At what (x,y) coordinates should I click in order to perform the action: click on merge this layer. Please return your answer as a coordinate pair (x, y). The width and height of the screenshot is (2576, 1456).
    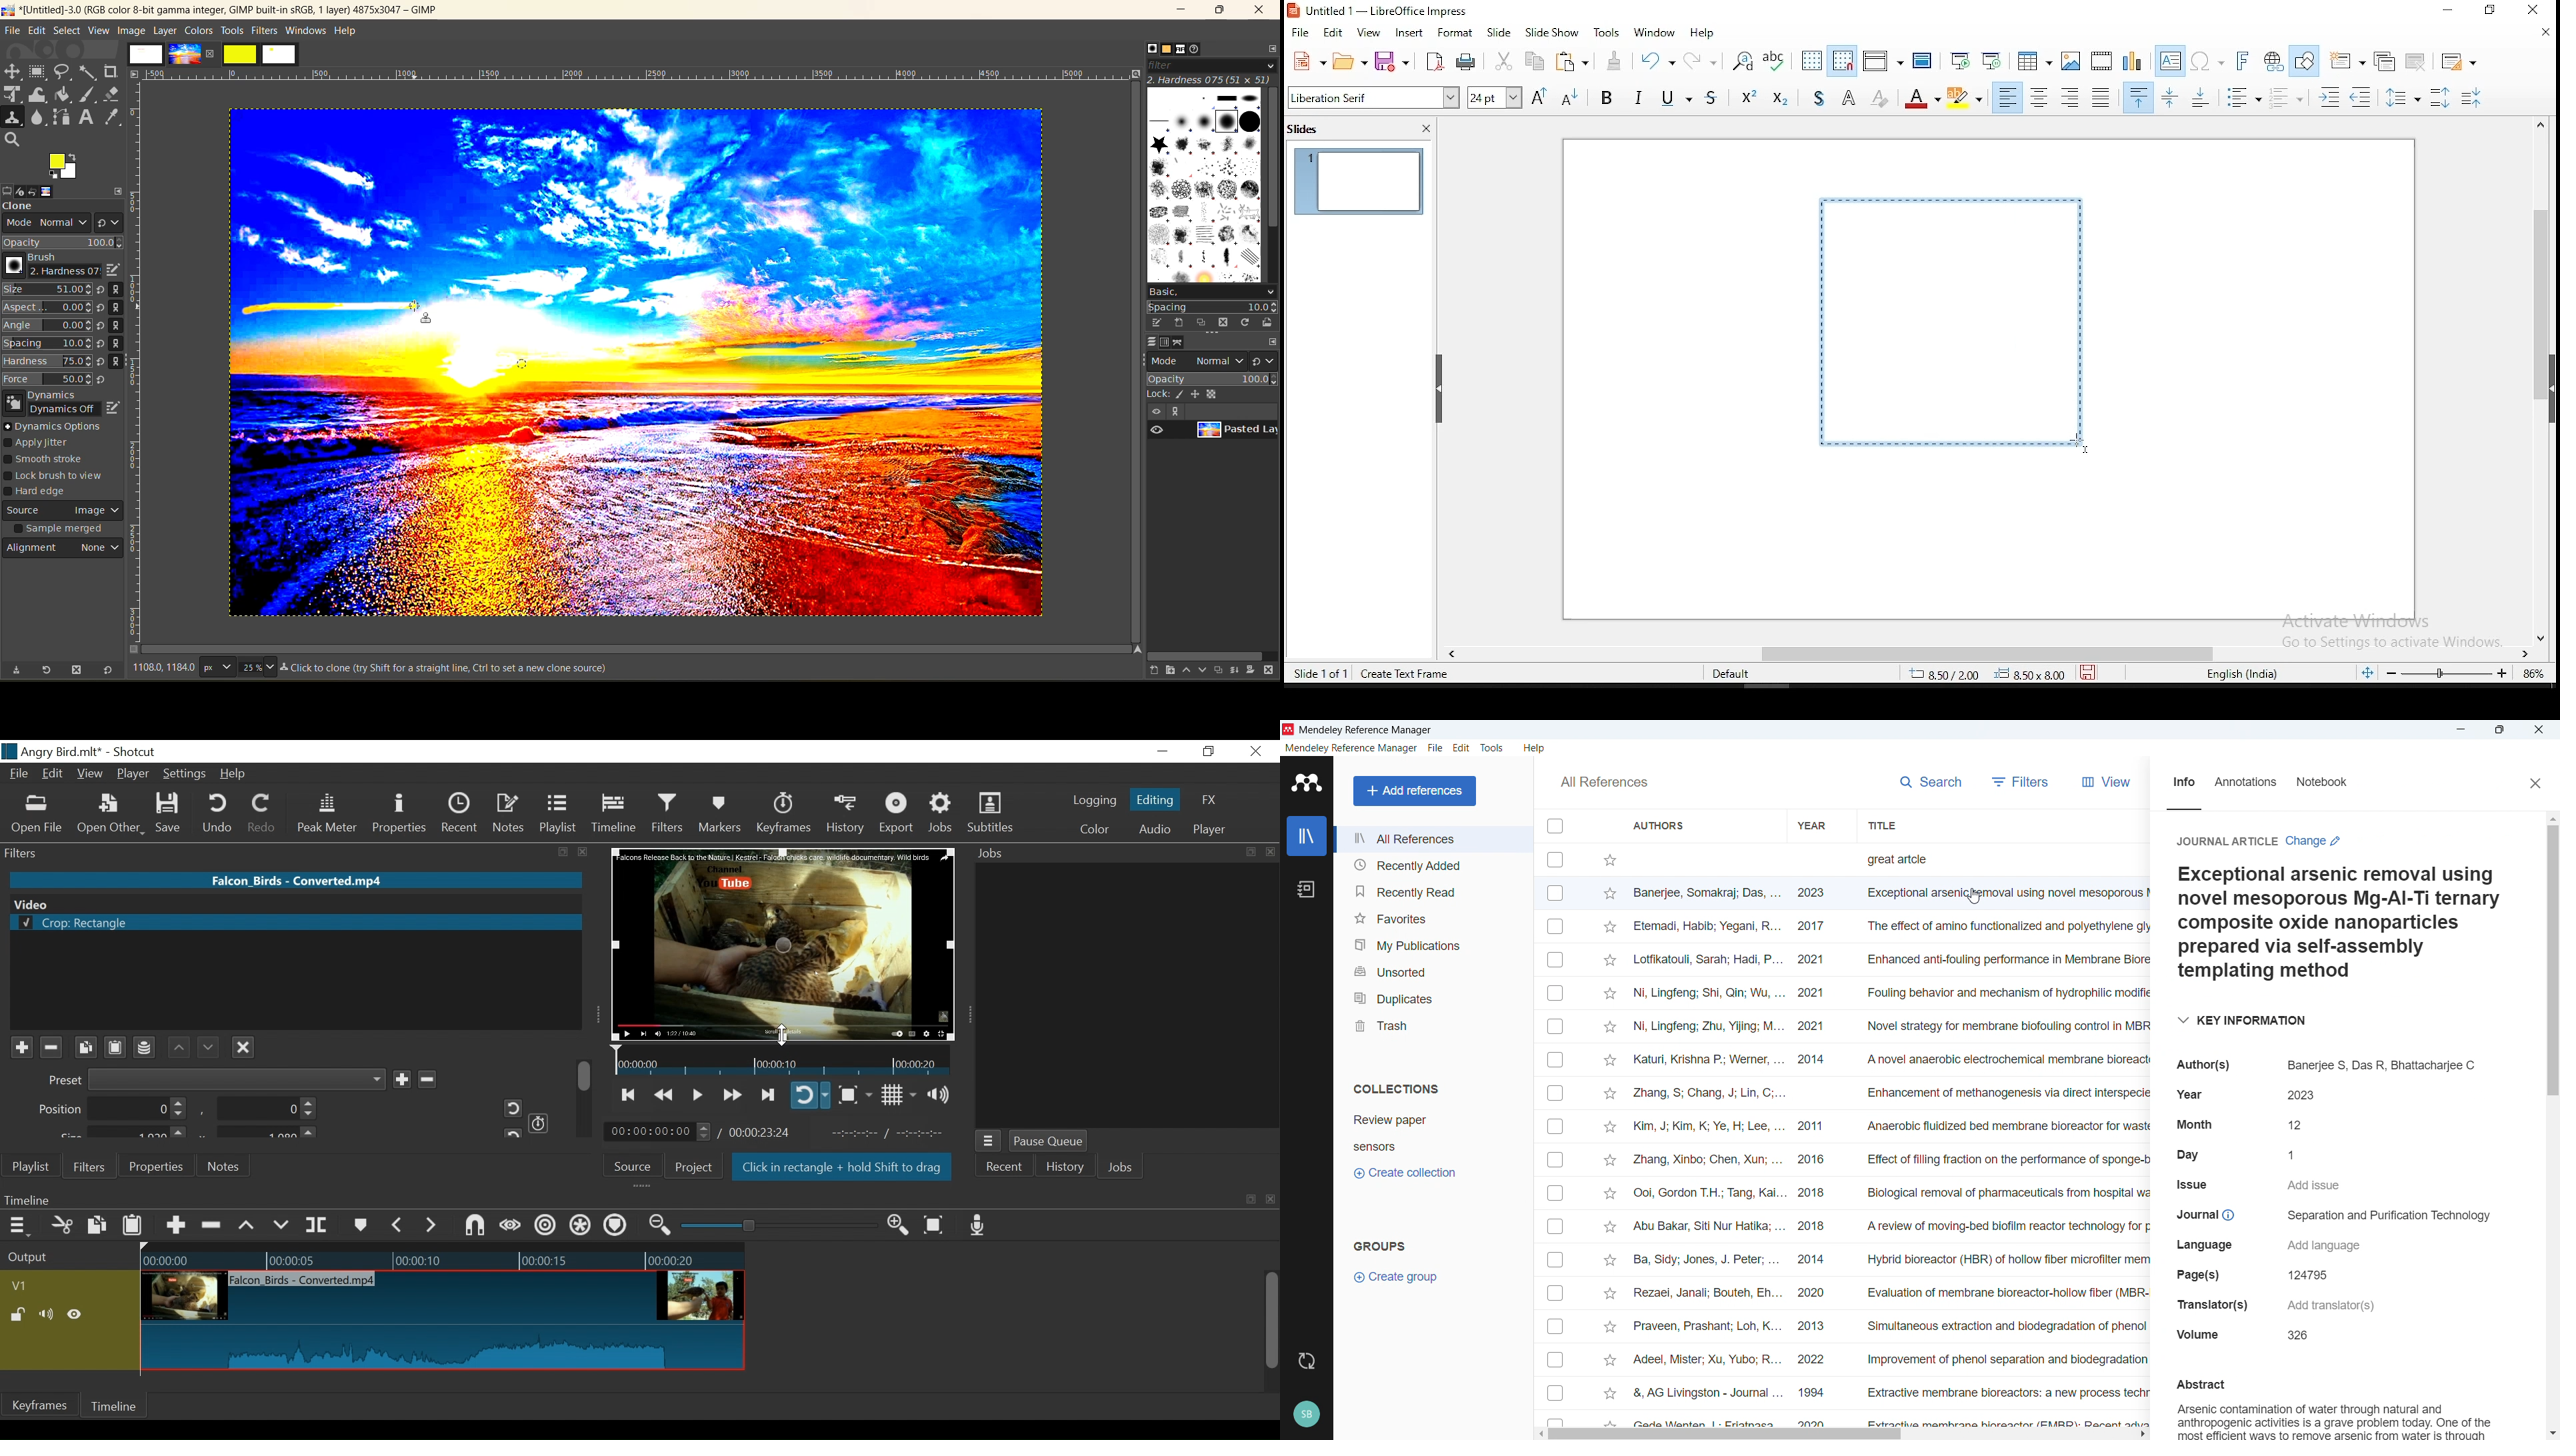
    Looking at the image, I should click on (1234, 670).